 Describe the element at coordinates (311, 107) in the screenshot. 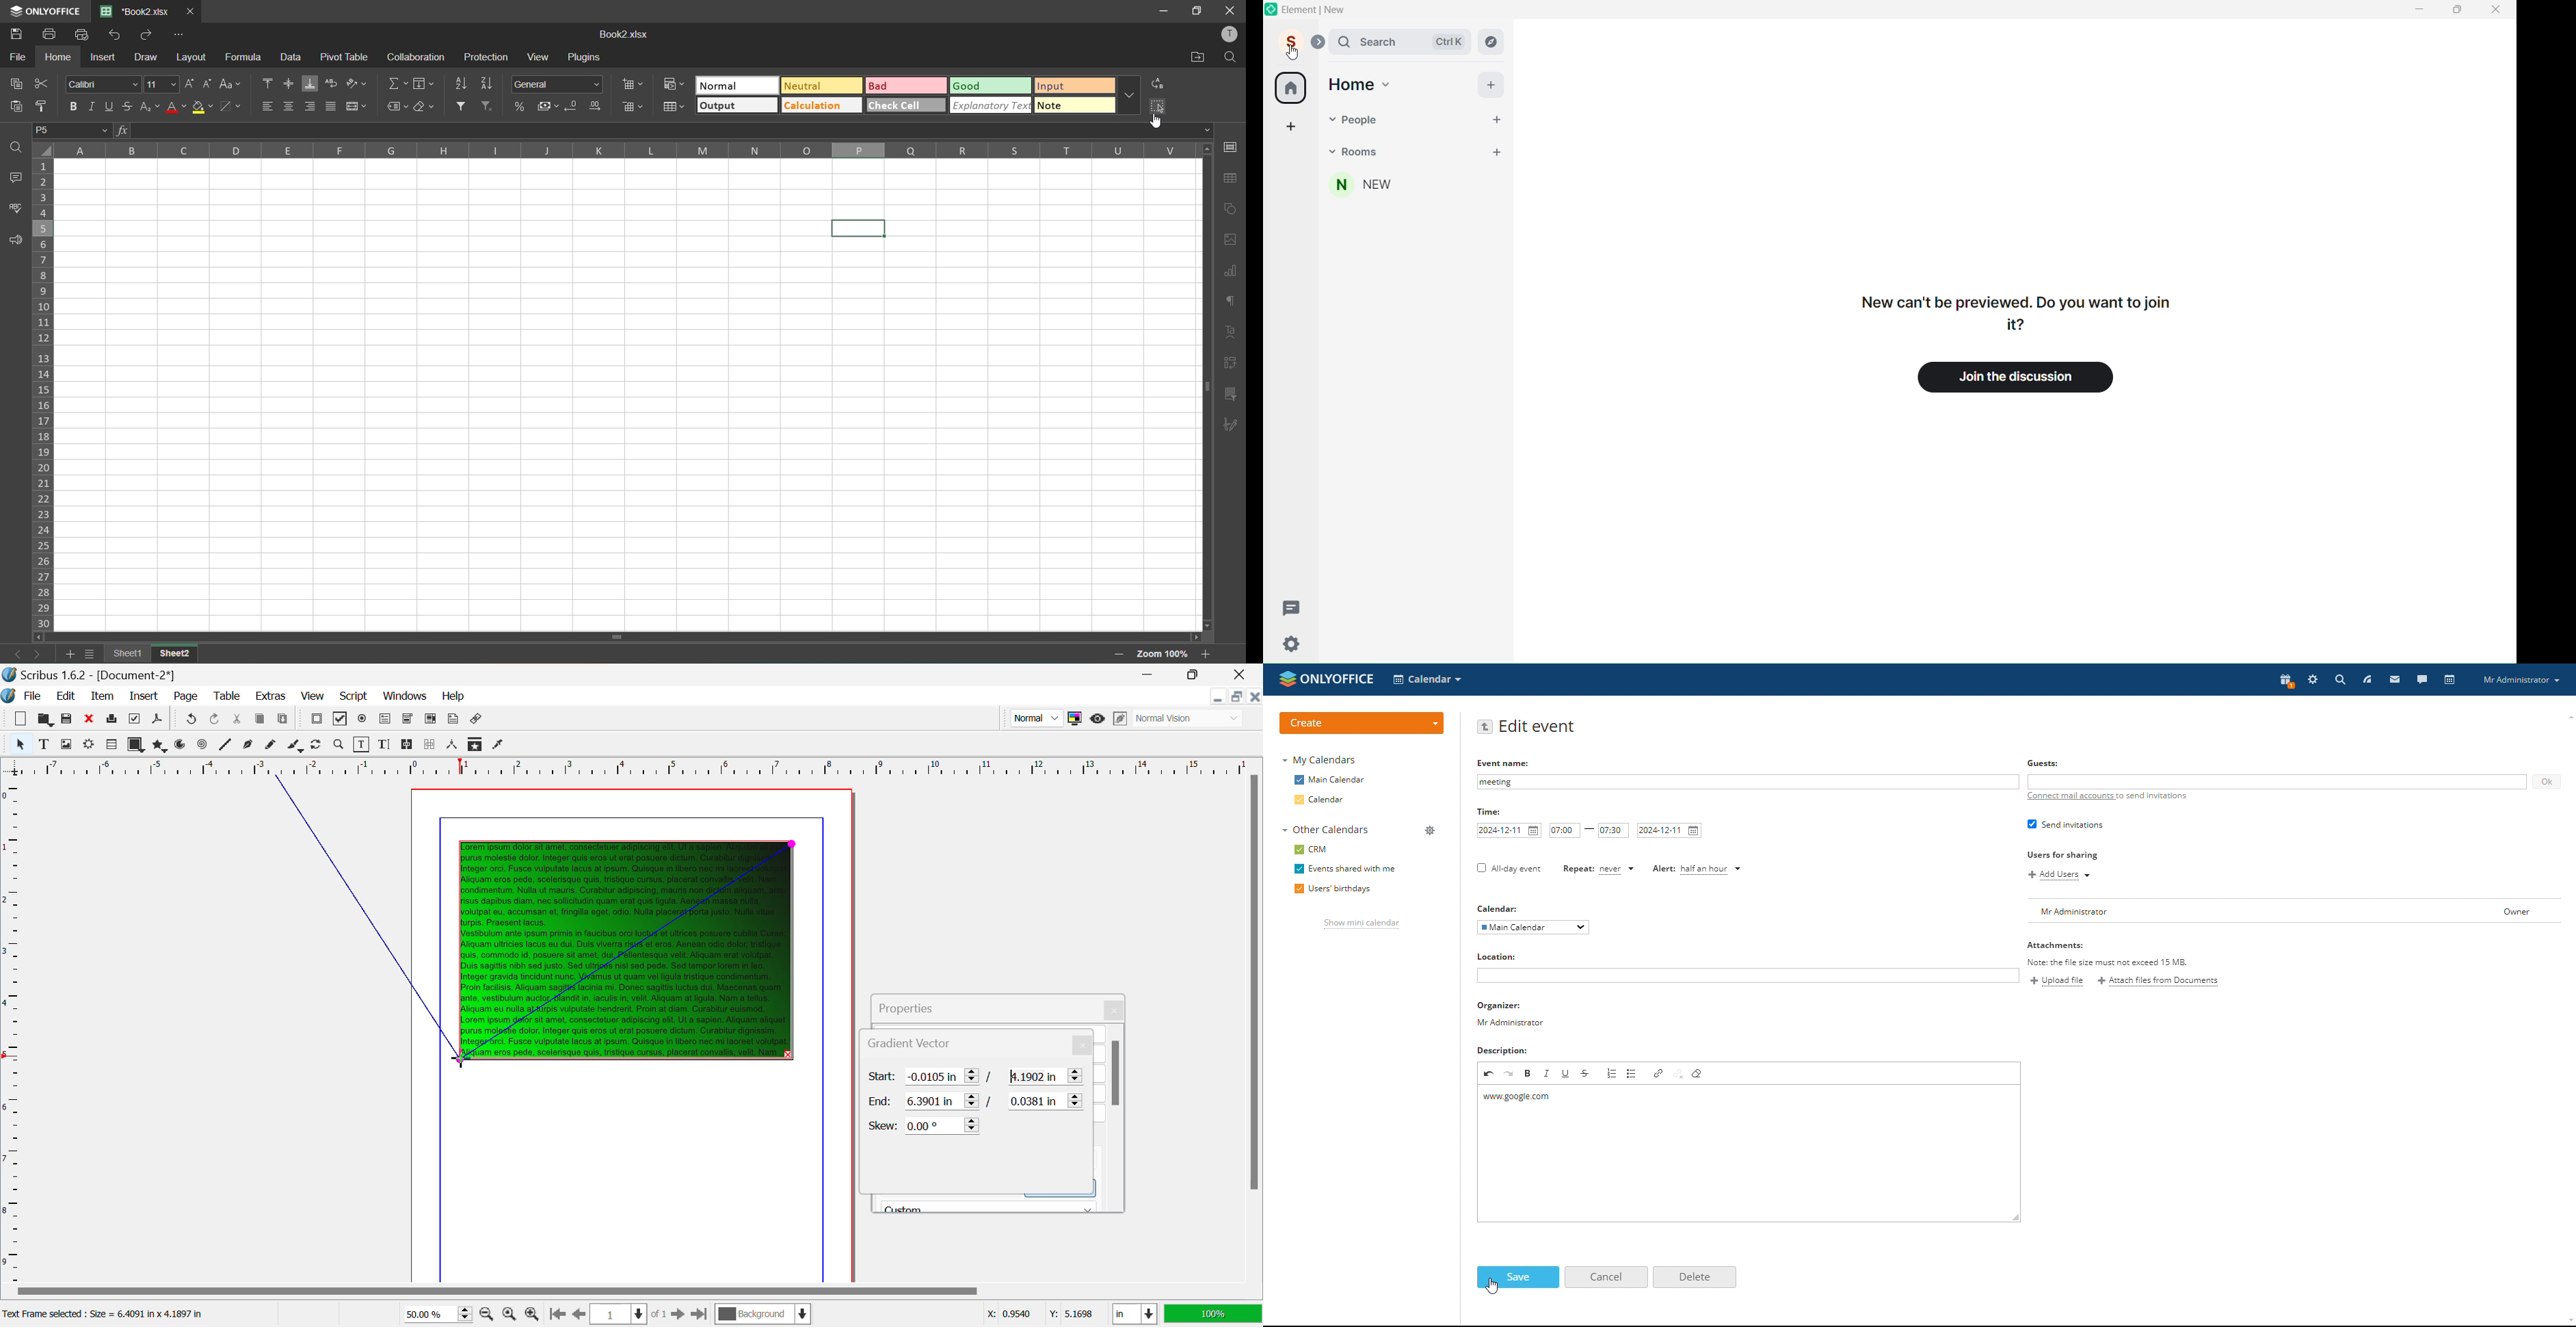

I see `align right` at that location.